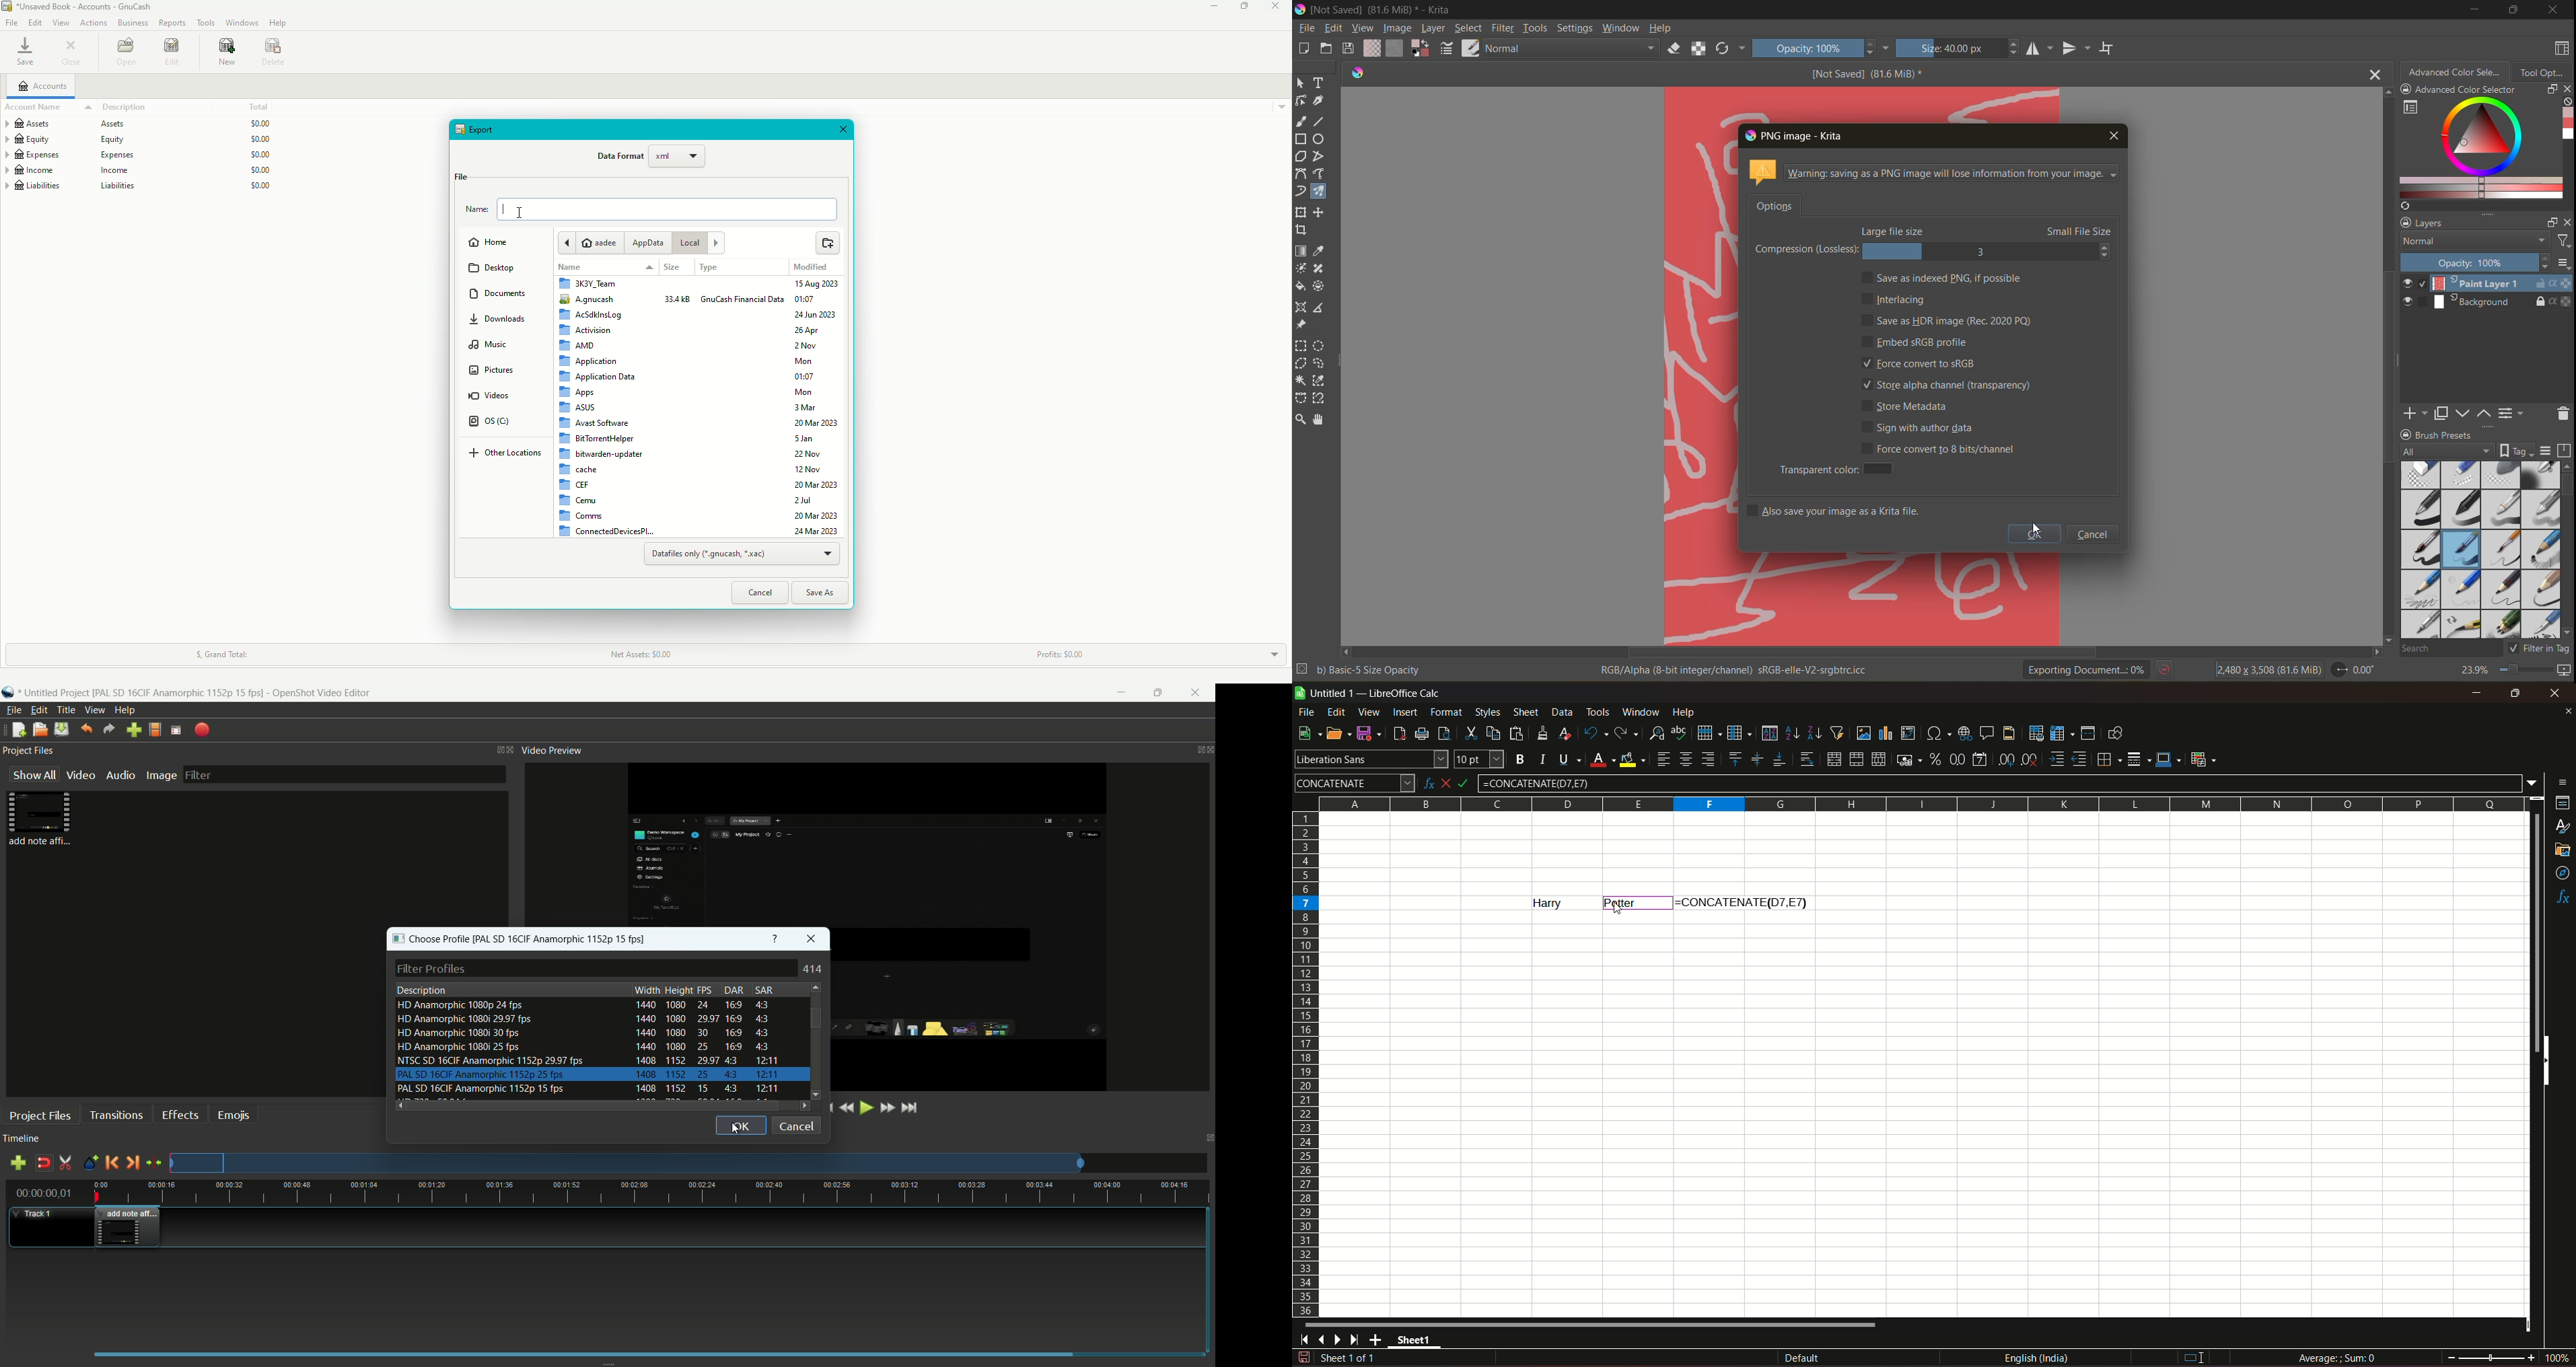 This screenshot has height=1372, width=2576. Describe the element at coordinates (679, 990) in the screenshot. I see `height` at that location.